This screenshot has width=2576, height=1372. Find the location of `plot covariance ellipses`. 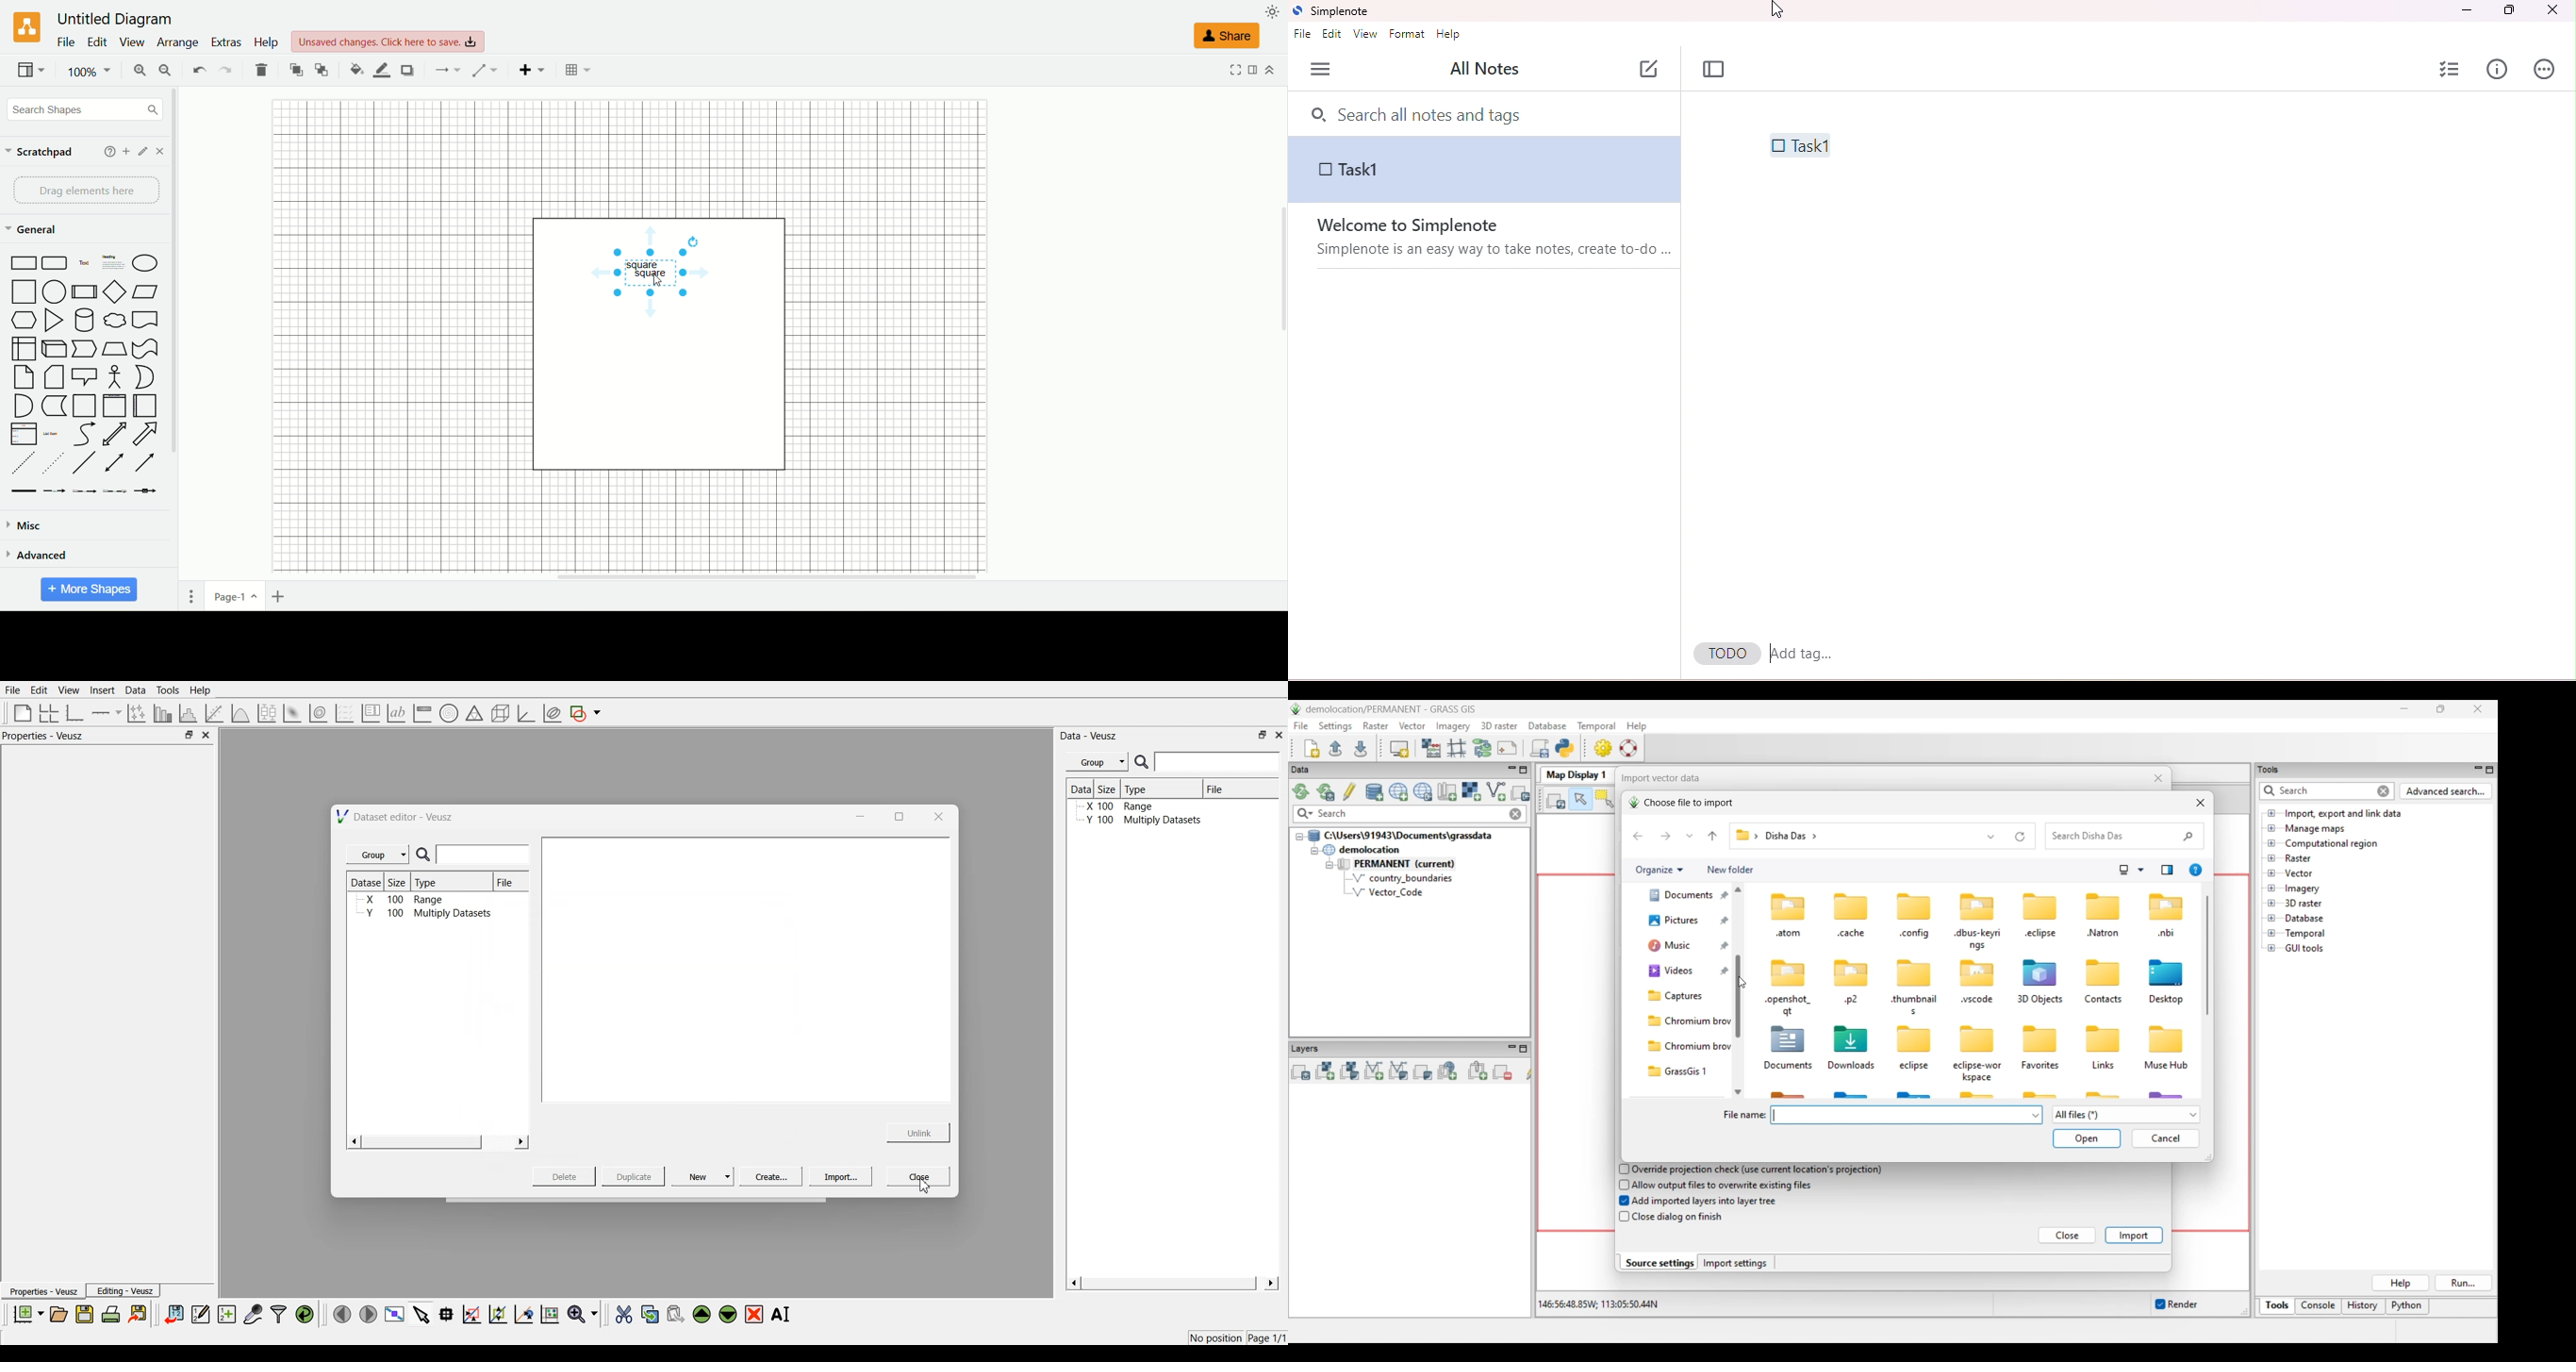

plot covariance ellipses is located at coordinates (551, 714).